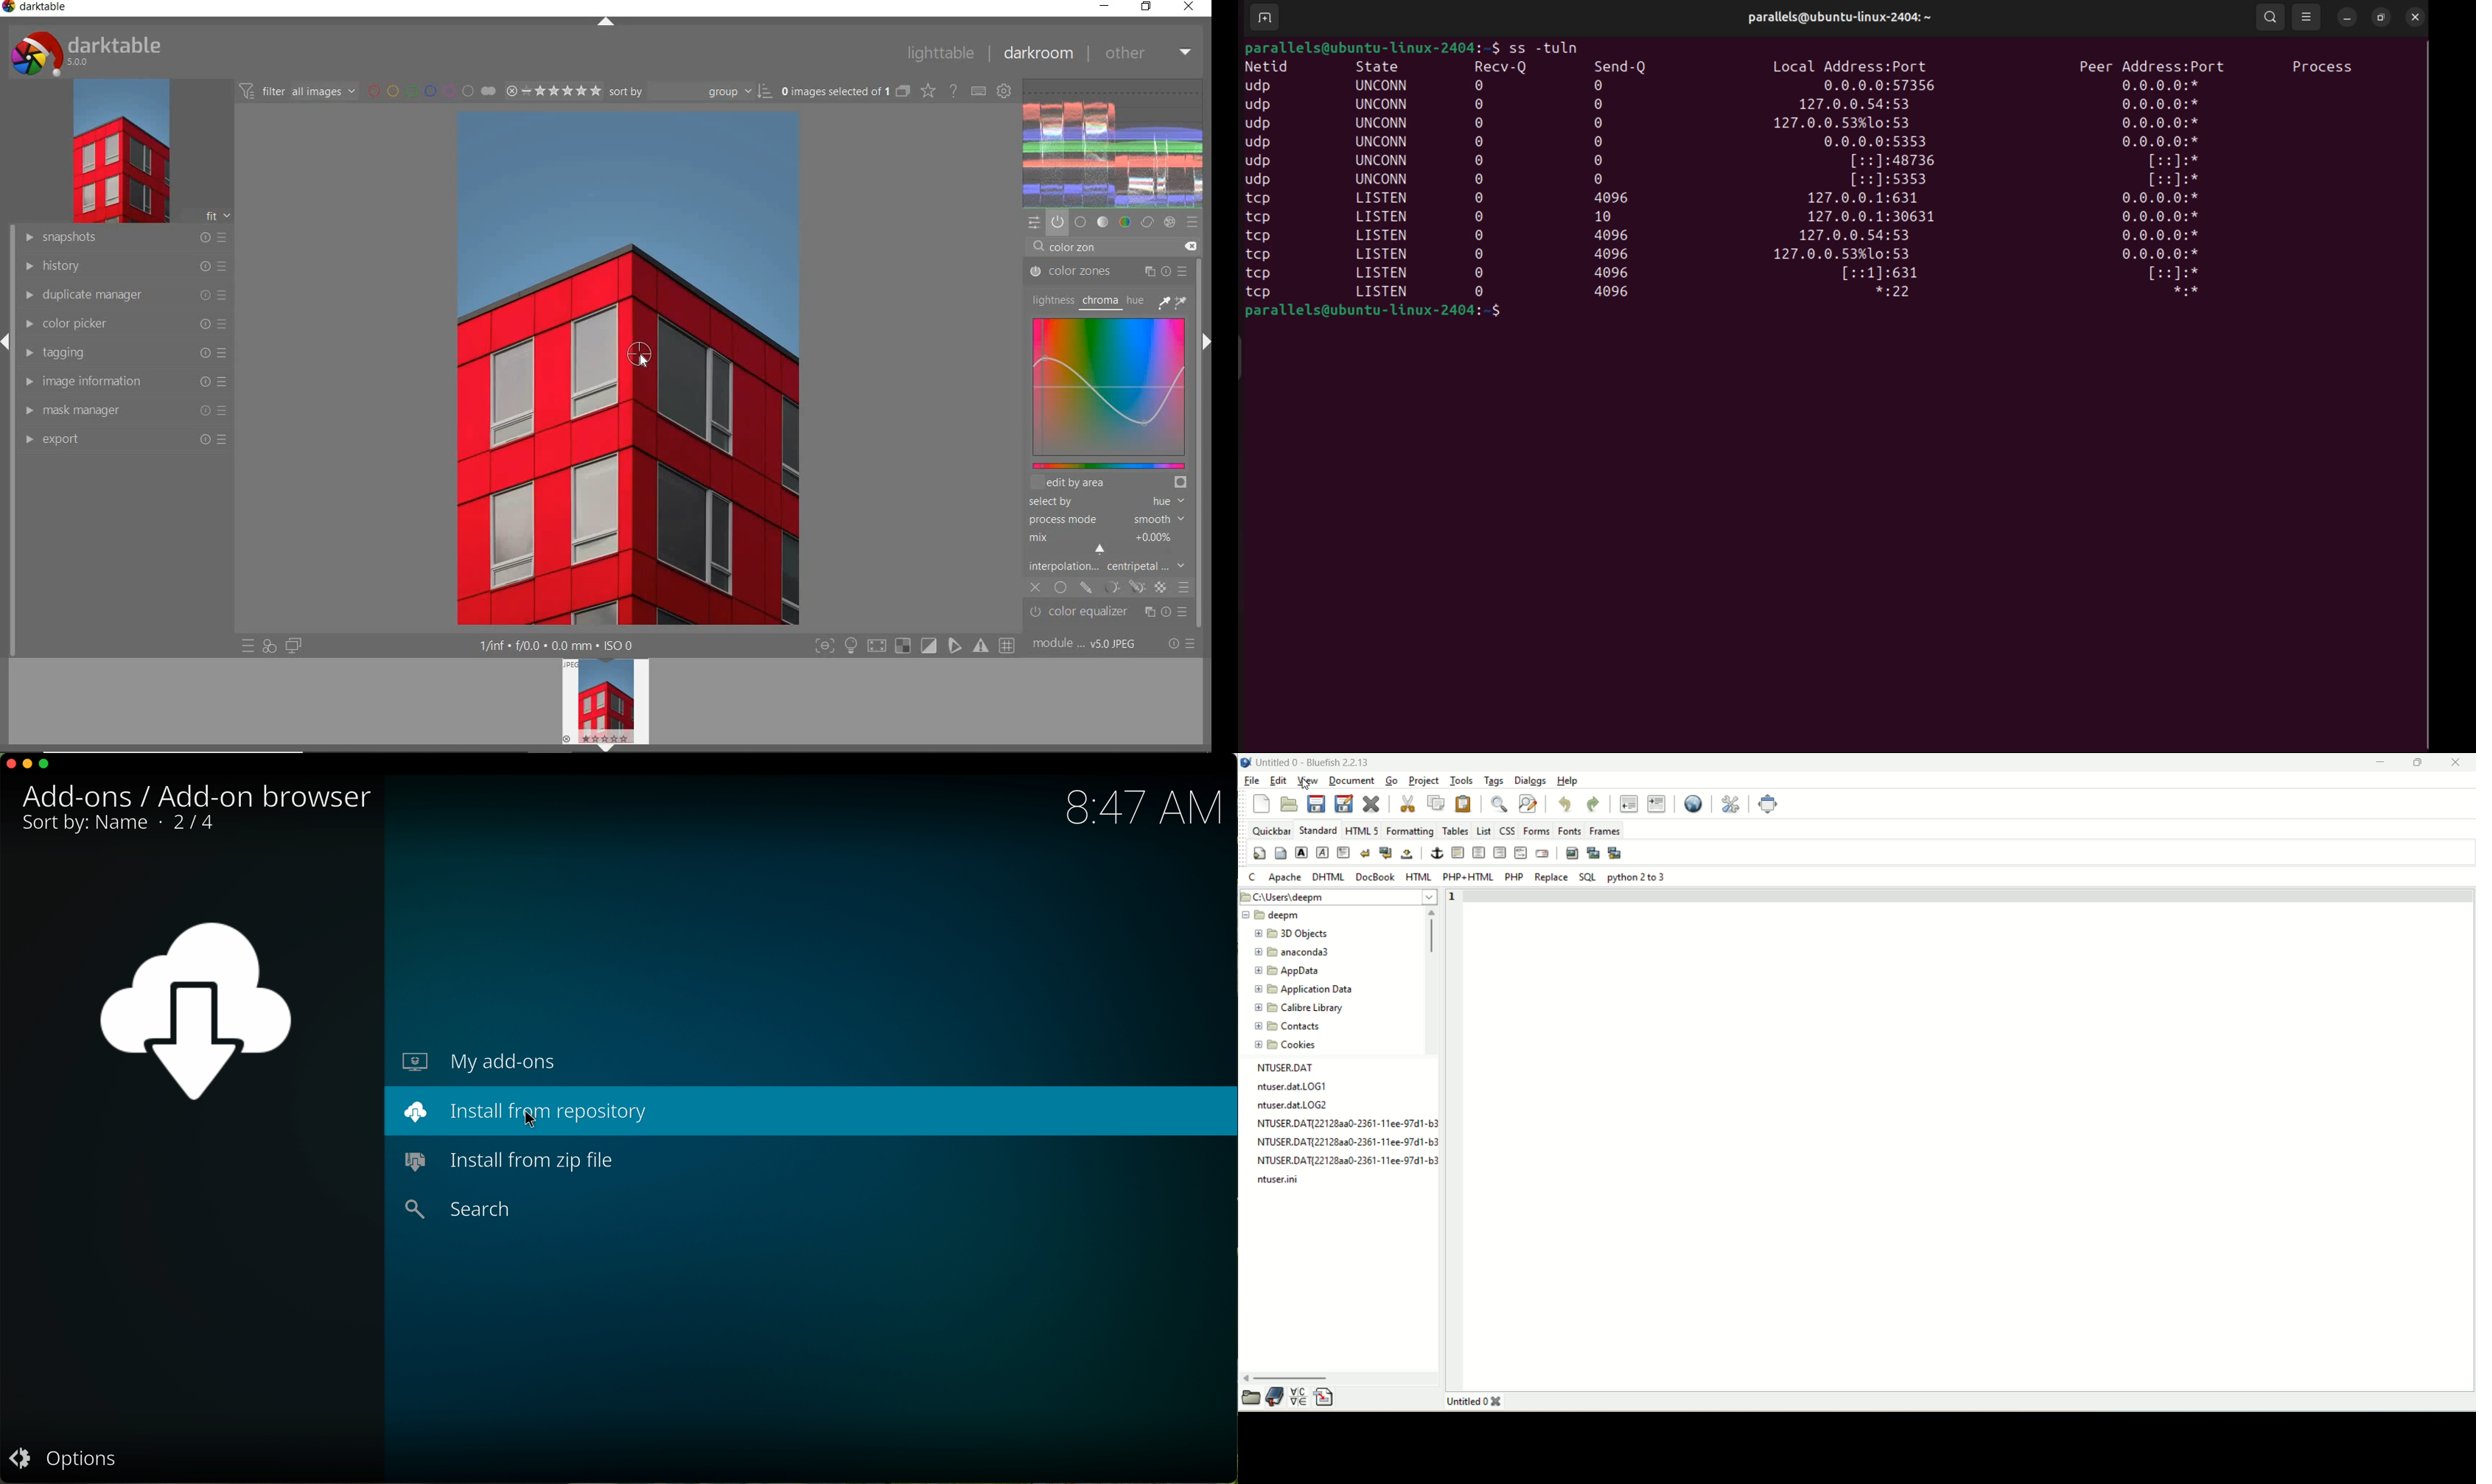 This screenshot has height=1484, width=2492. I want to click on rec v q, so click(1502, 66).